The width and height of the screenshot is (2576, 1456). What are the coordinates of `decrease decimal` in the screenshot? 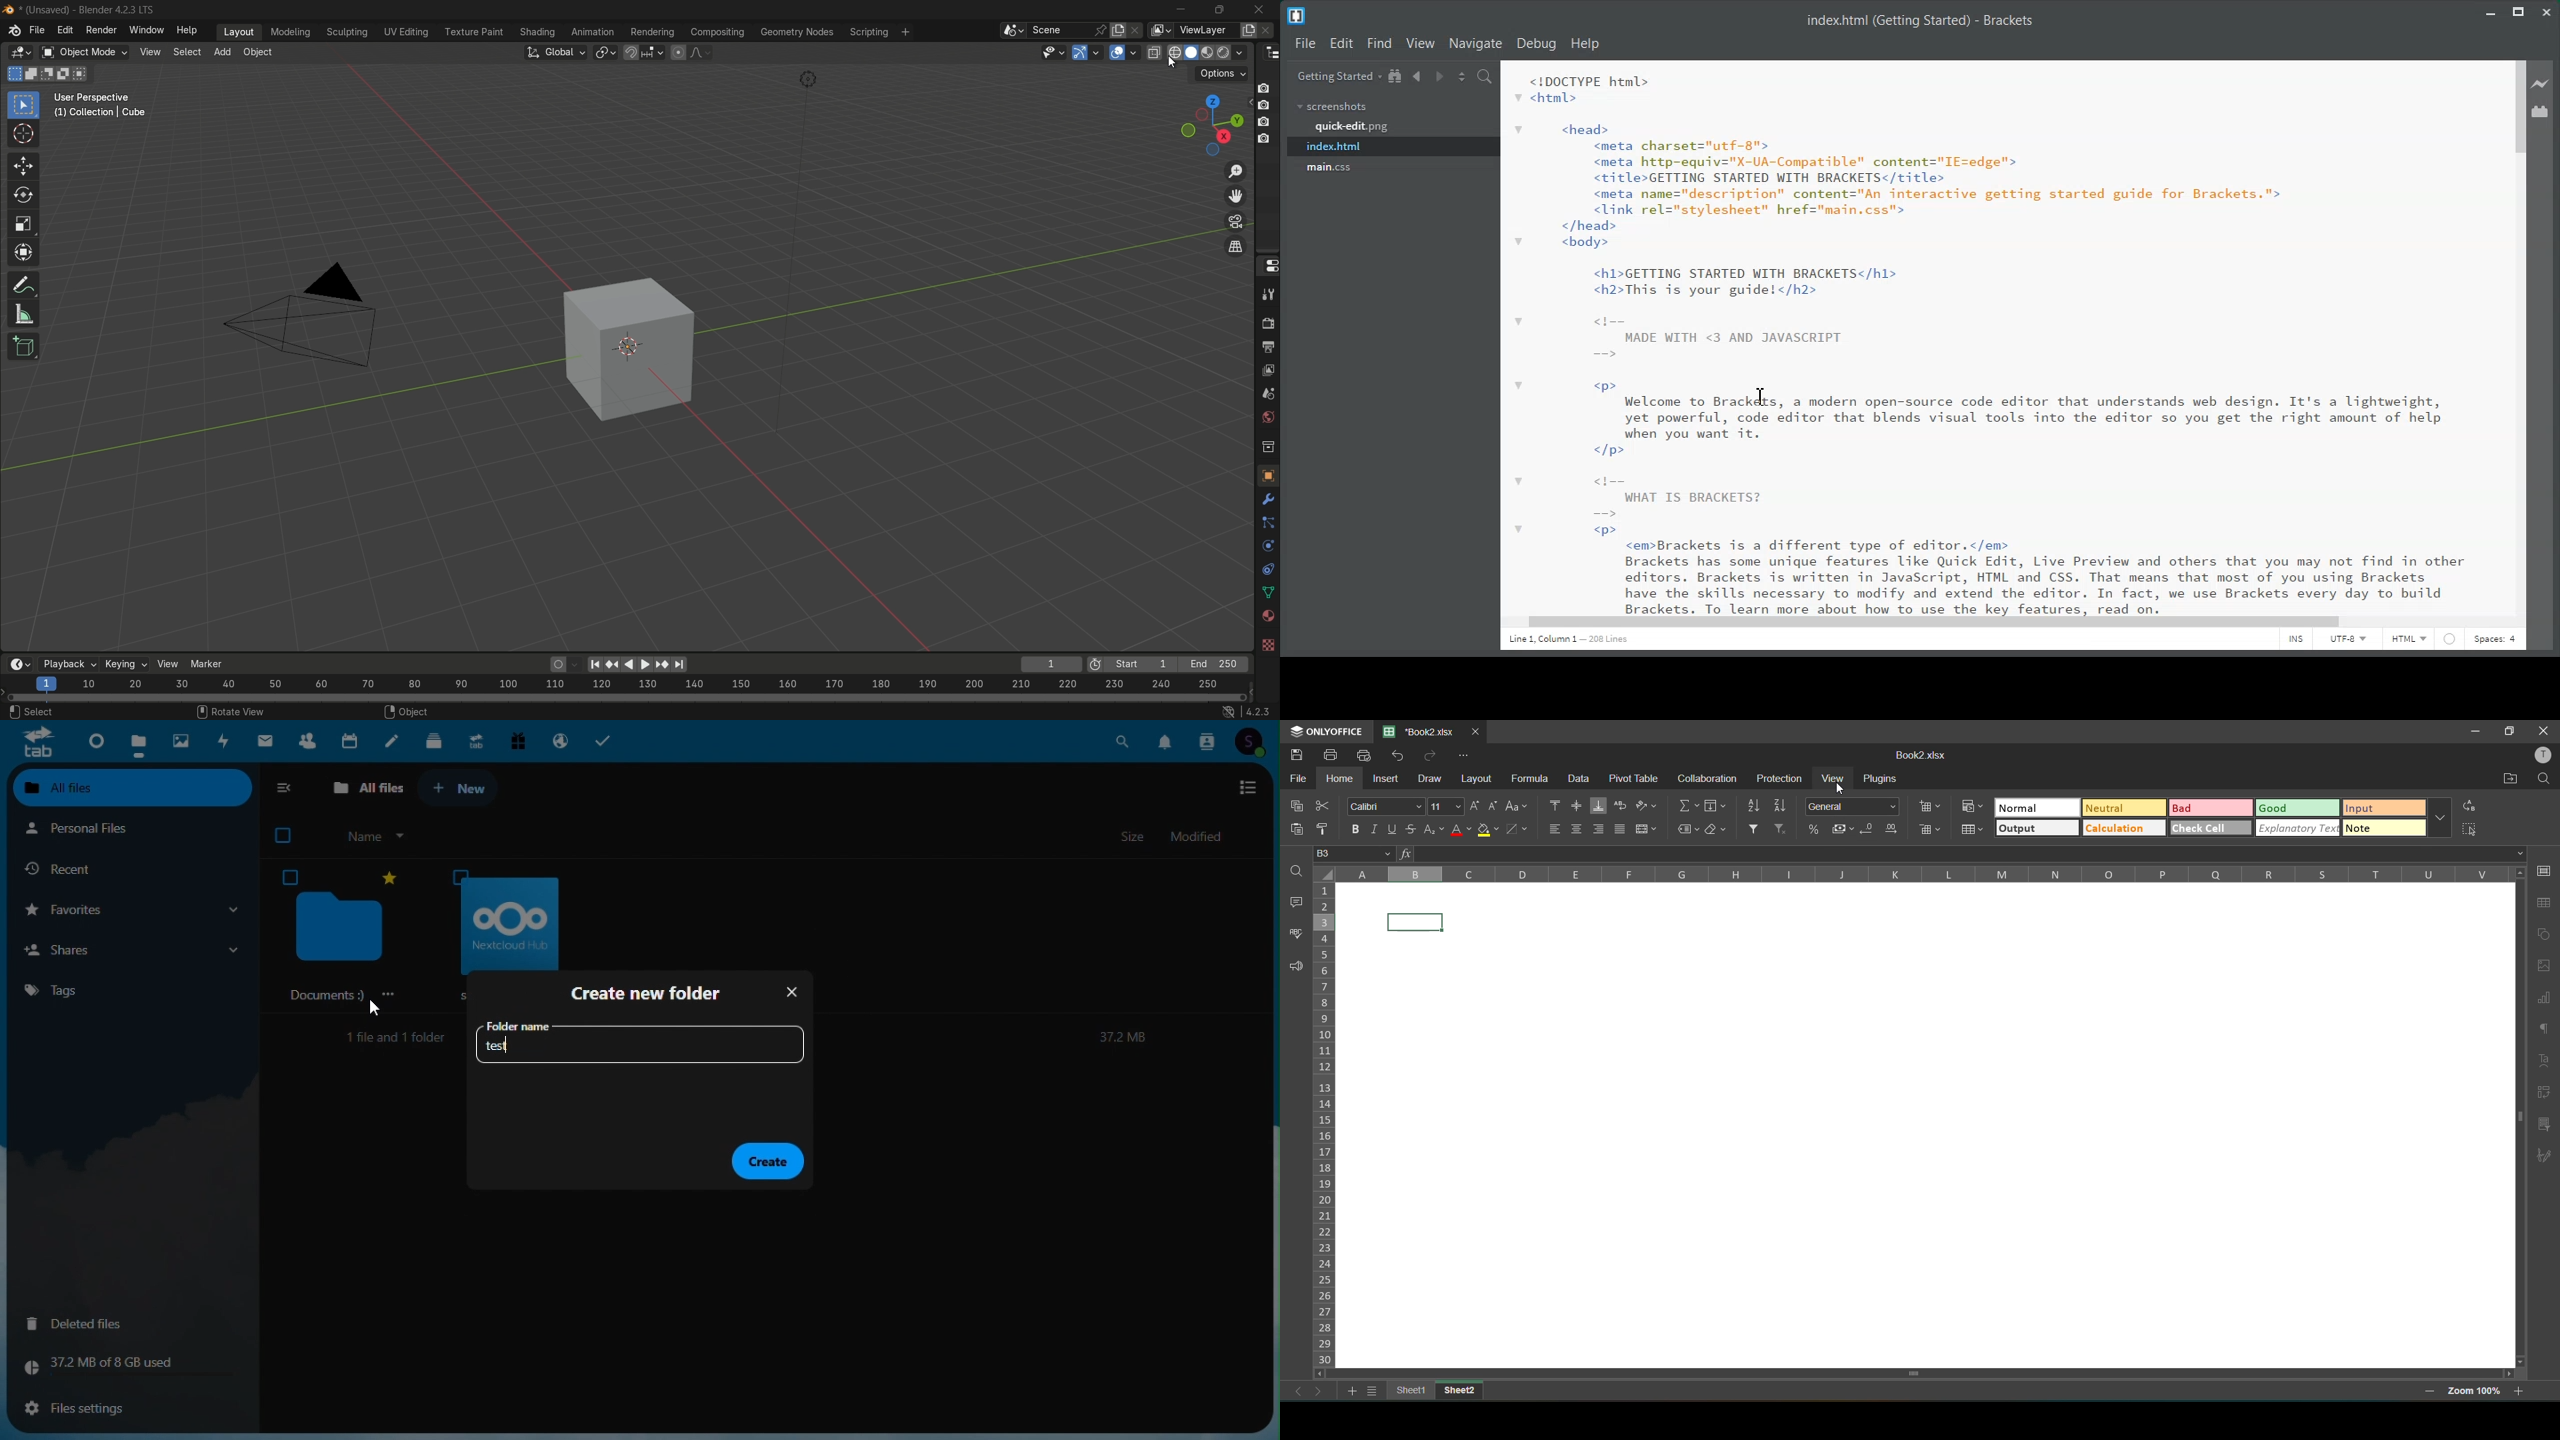 It's located at (1871, 829).